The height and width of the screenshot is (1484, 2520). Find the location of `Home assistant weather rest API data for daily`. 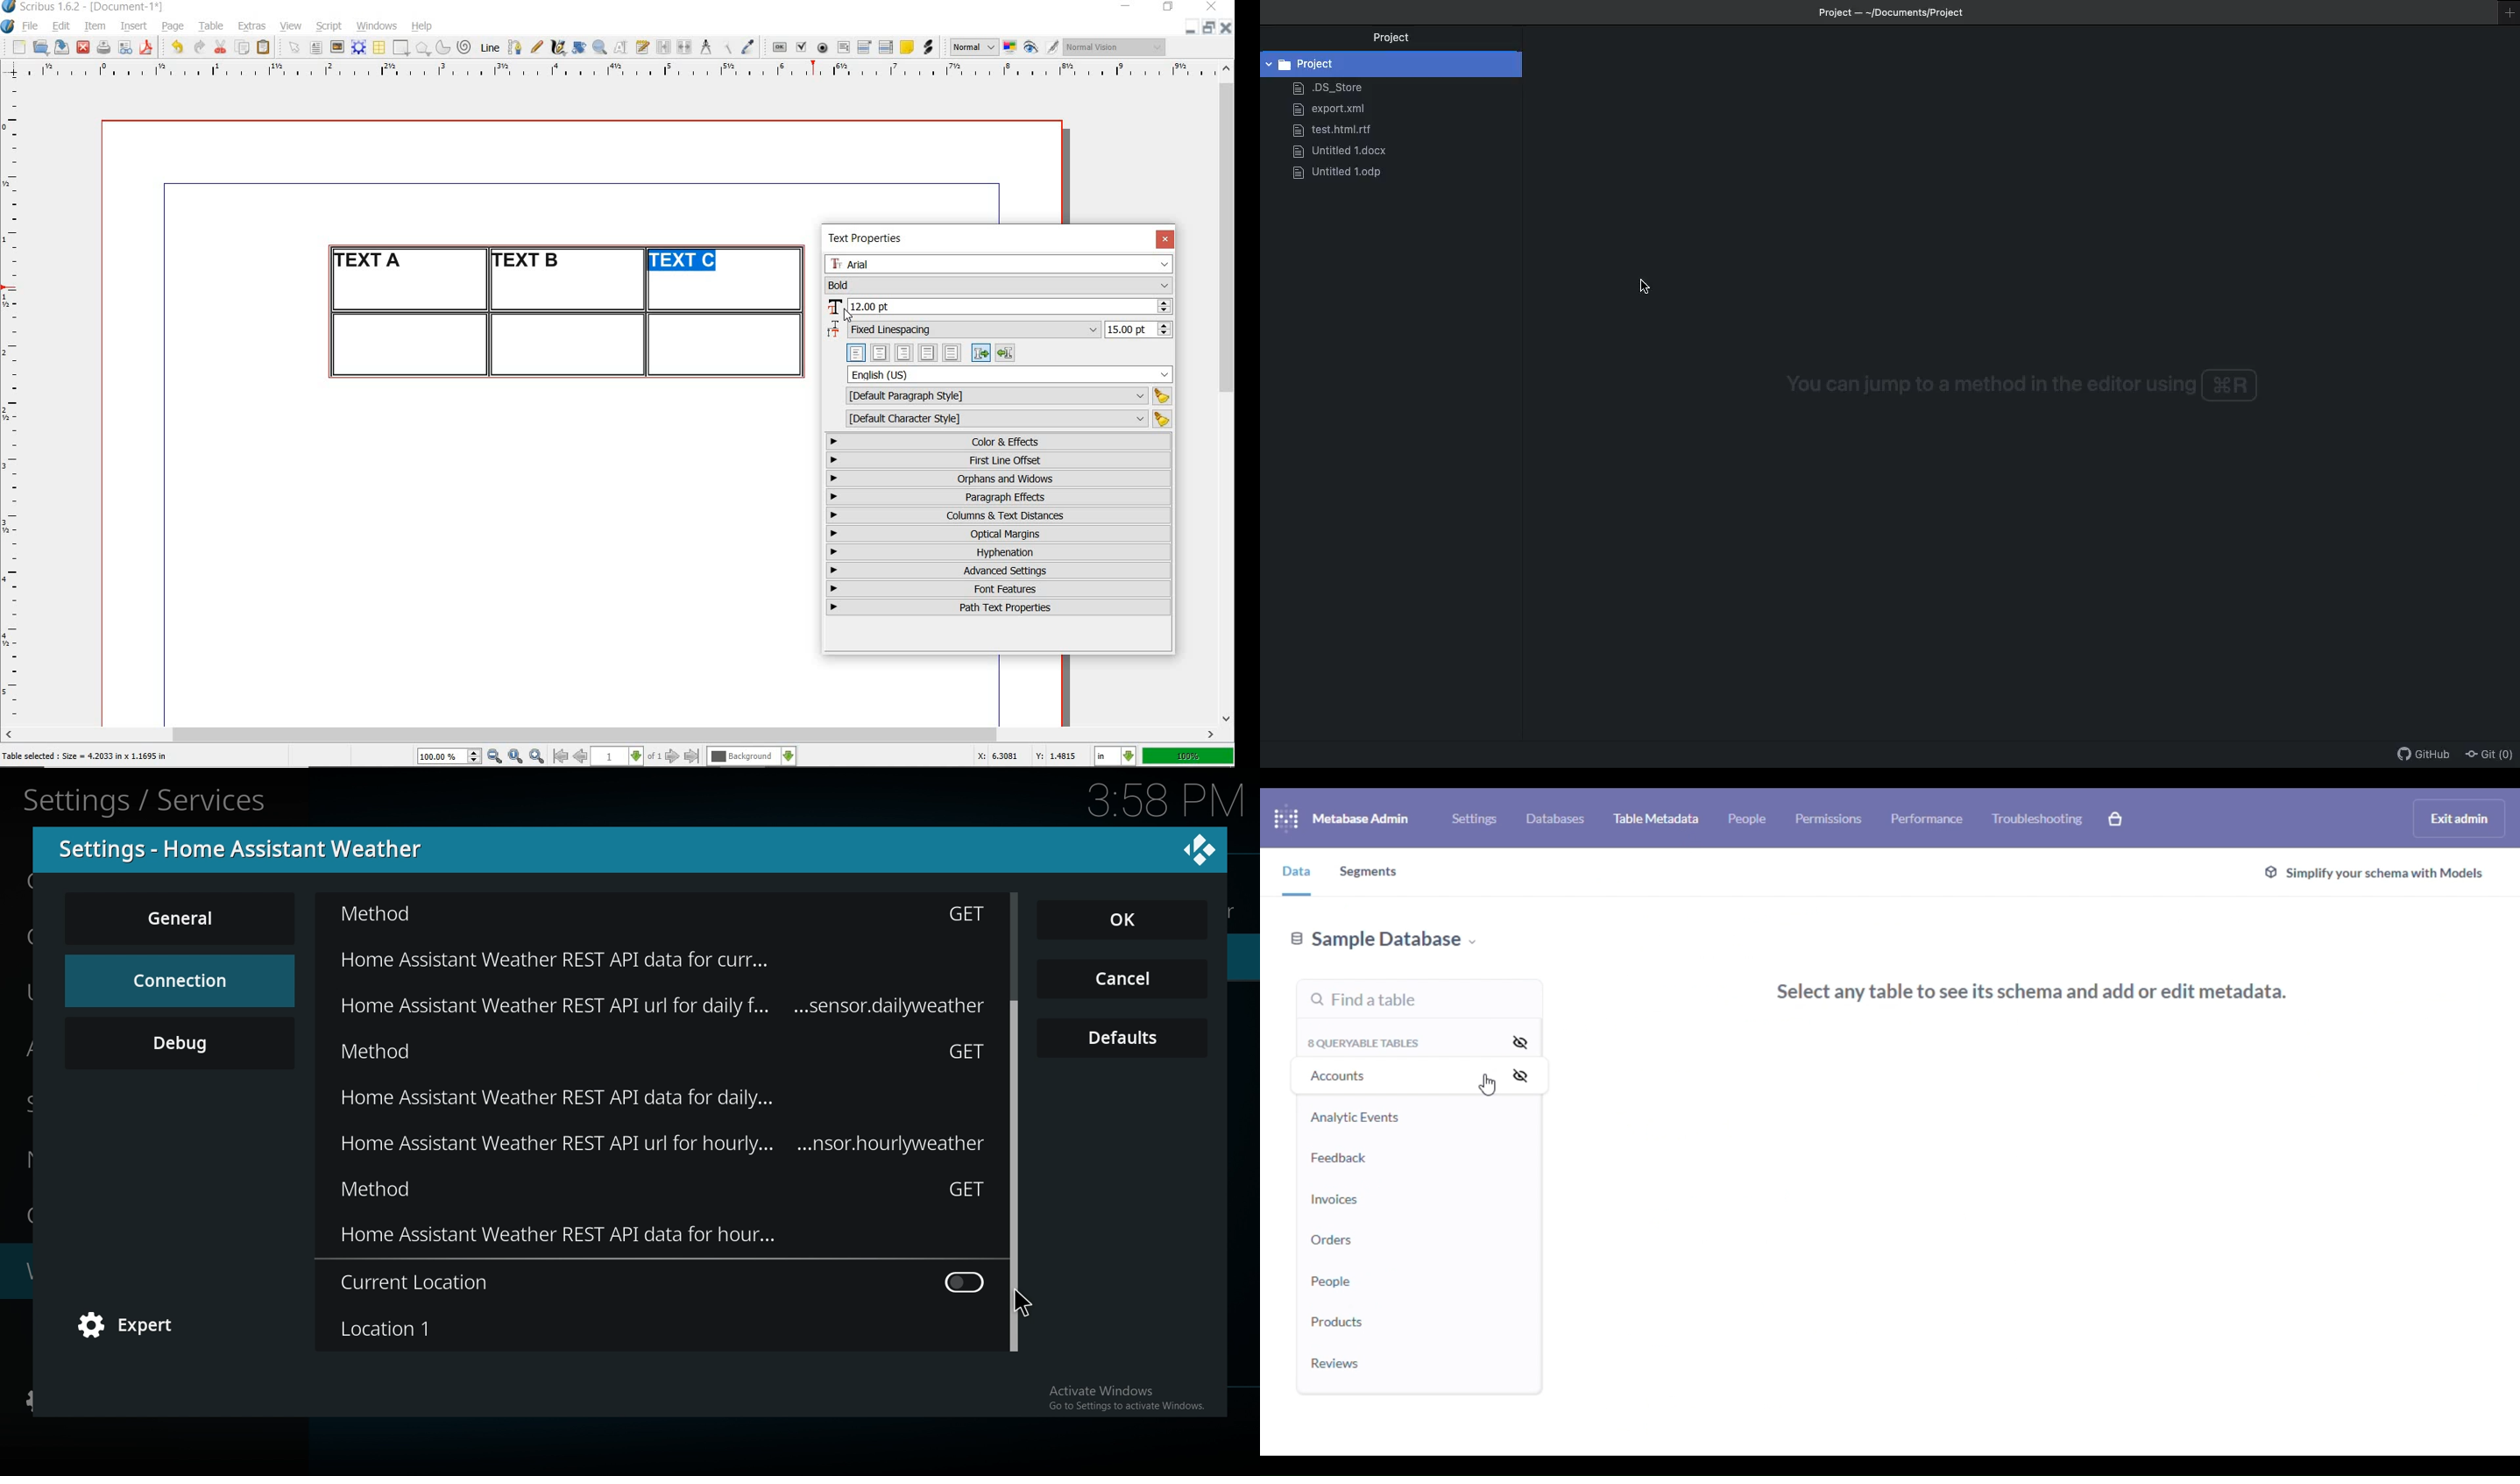

Home assistant weather rest API data for daily is located at coordinates (683, 1102).